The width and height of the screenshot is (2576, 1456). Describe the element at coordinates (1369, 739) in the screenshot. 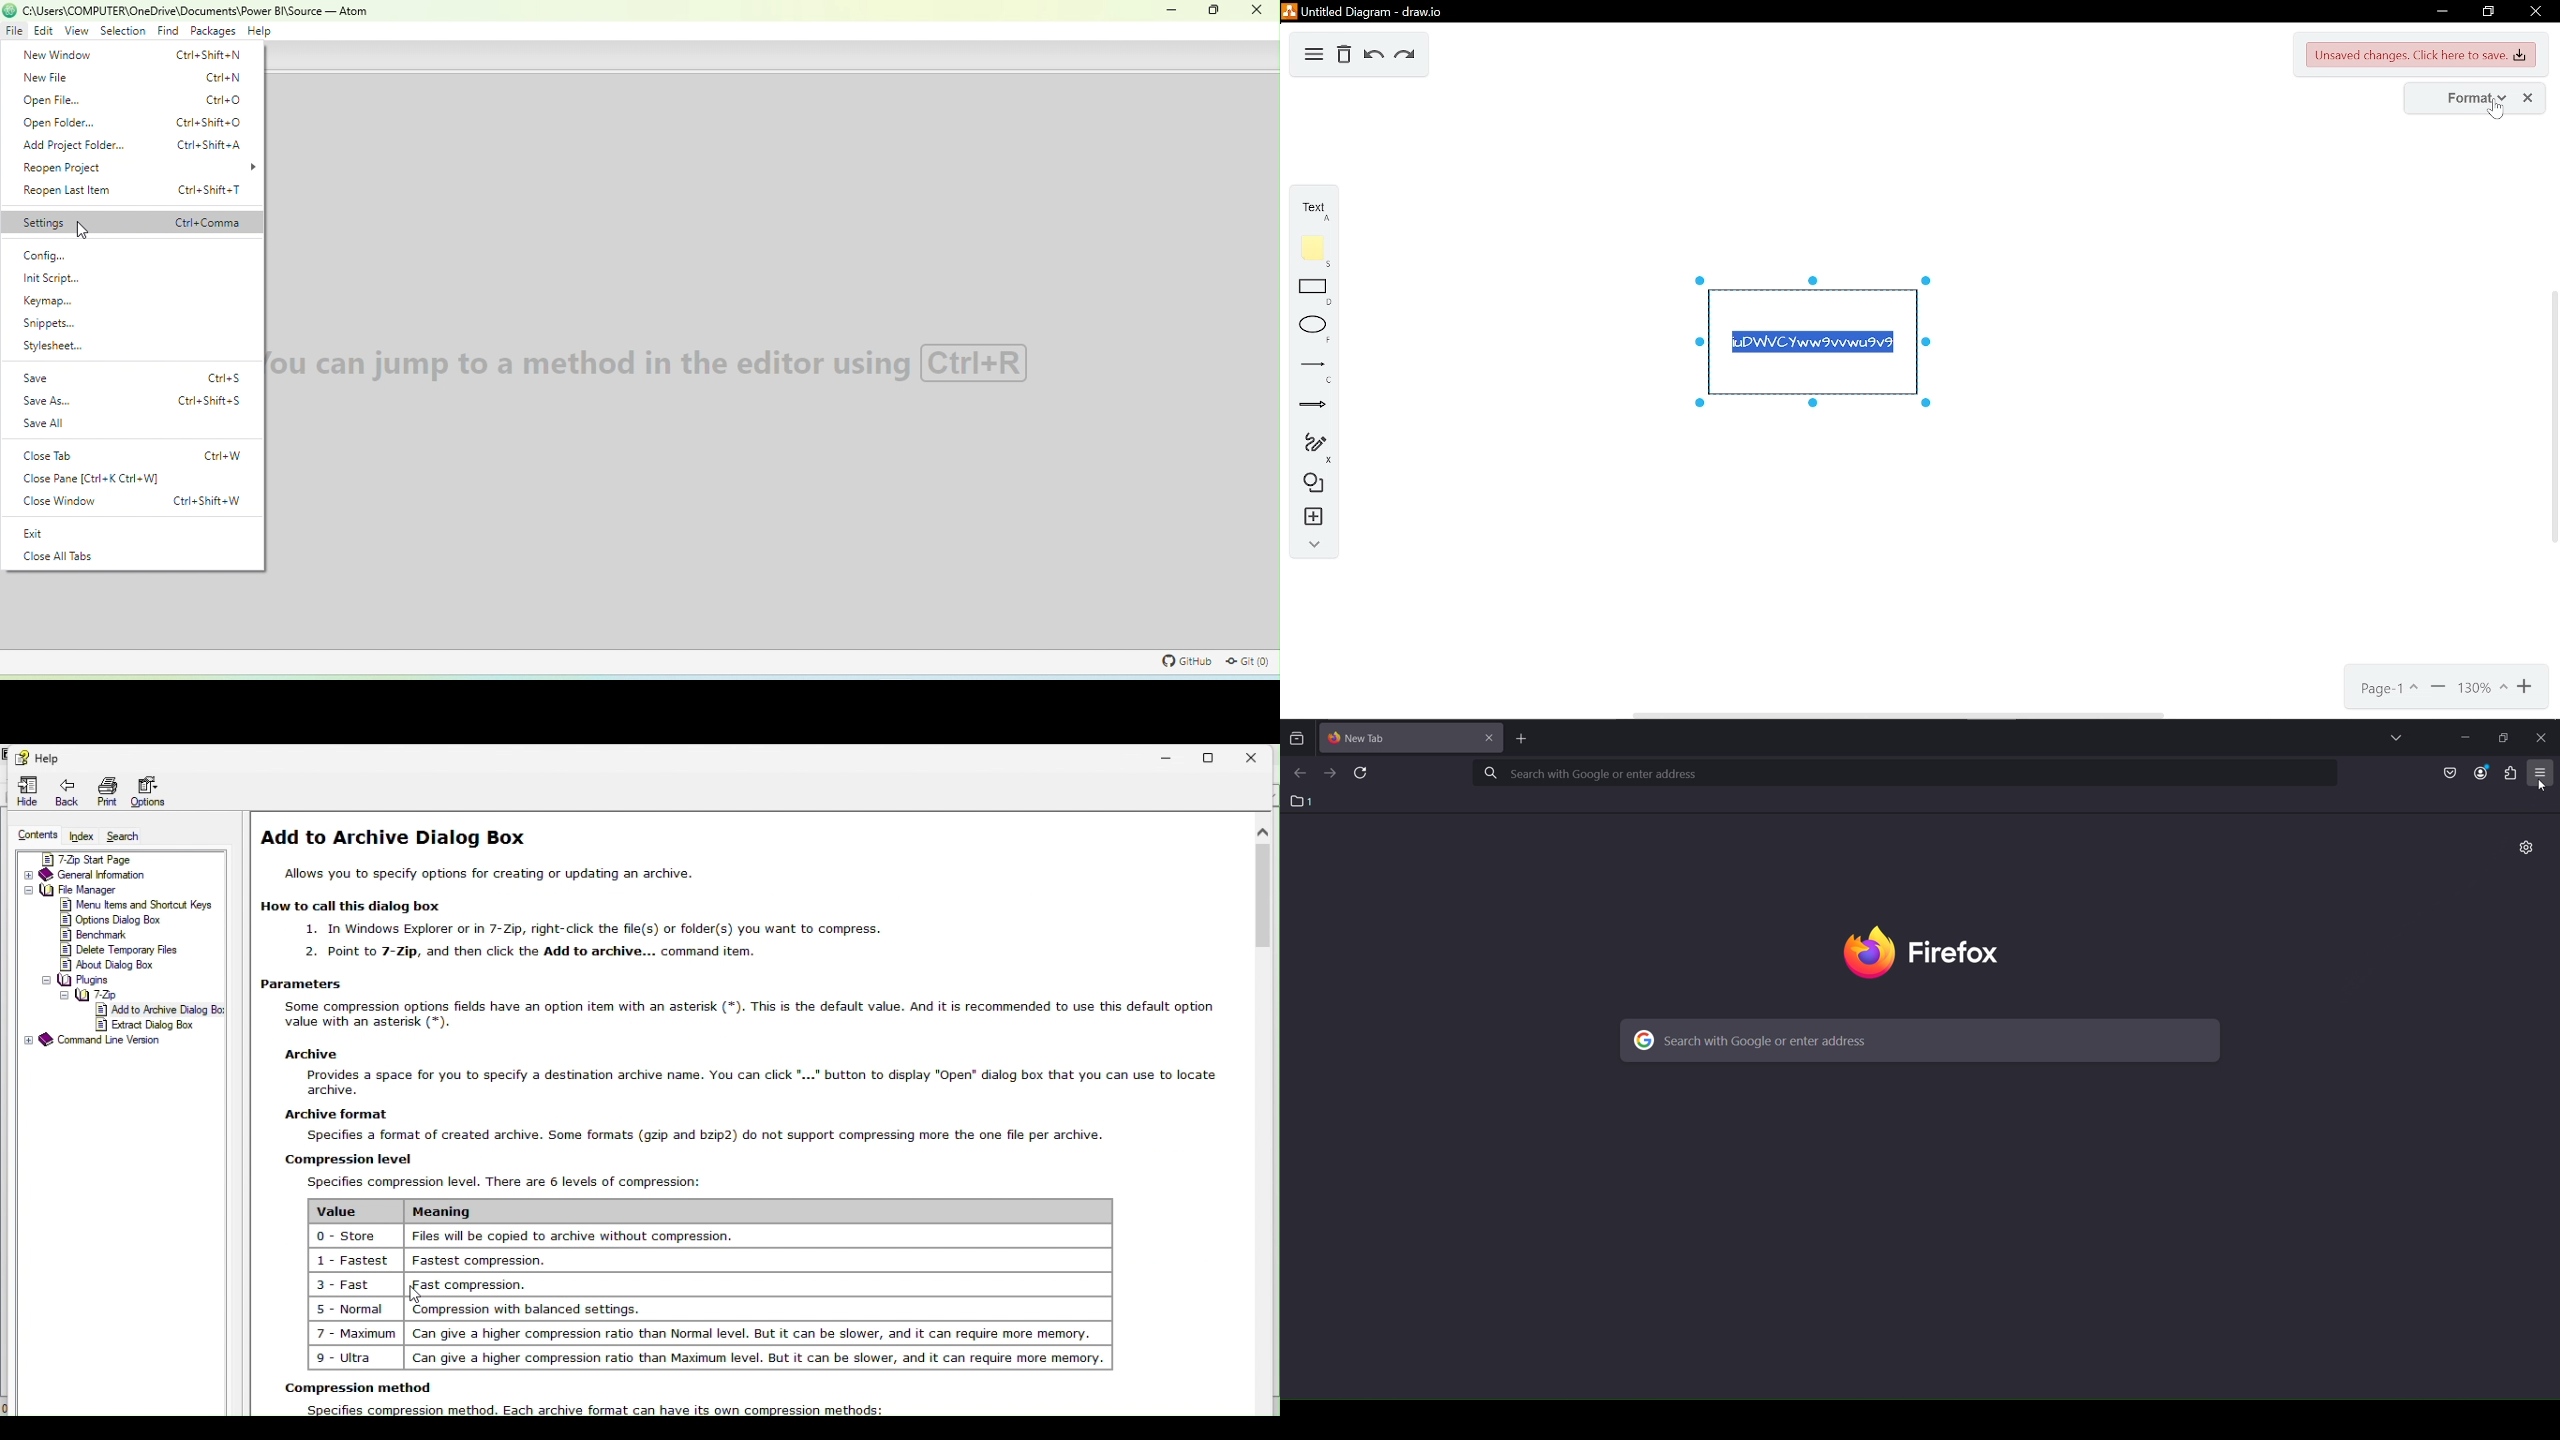

I see `current tab` at that location.